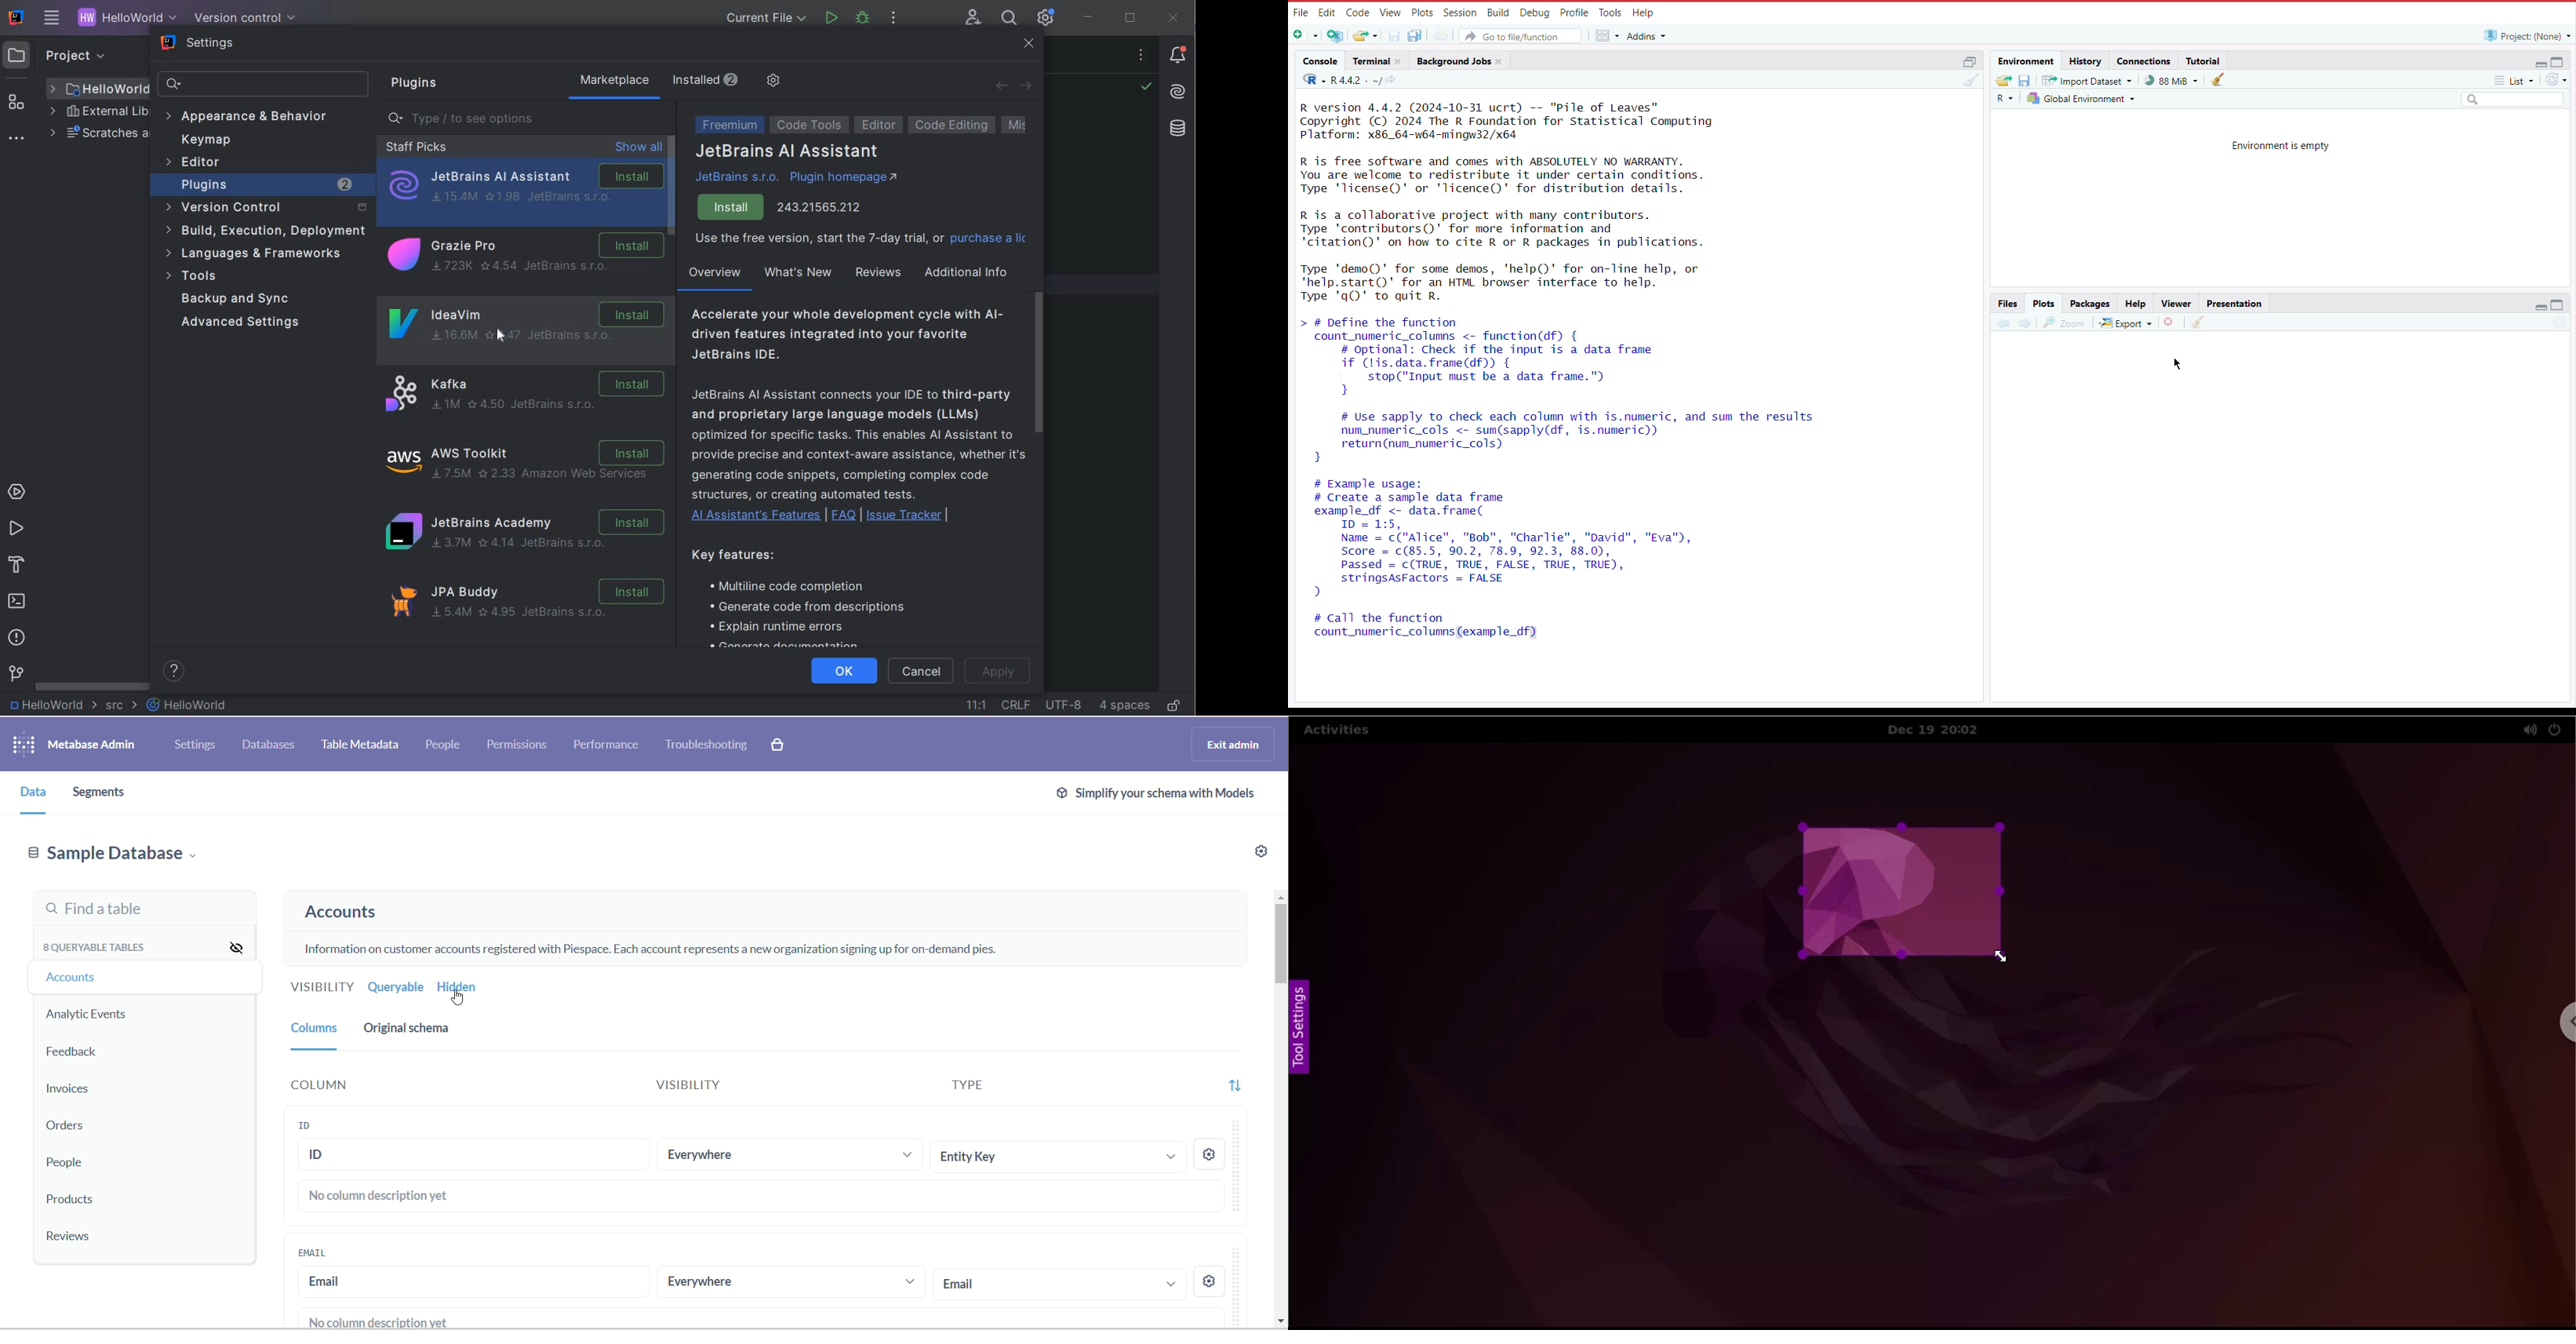 The width and height of the screenshot is (2576, 1344). Describe the element at coordinates (1649, 36) in the screenshot. I see `Addins` at that location.